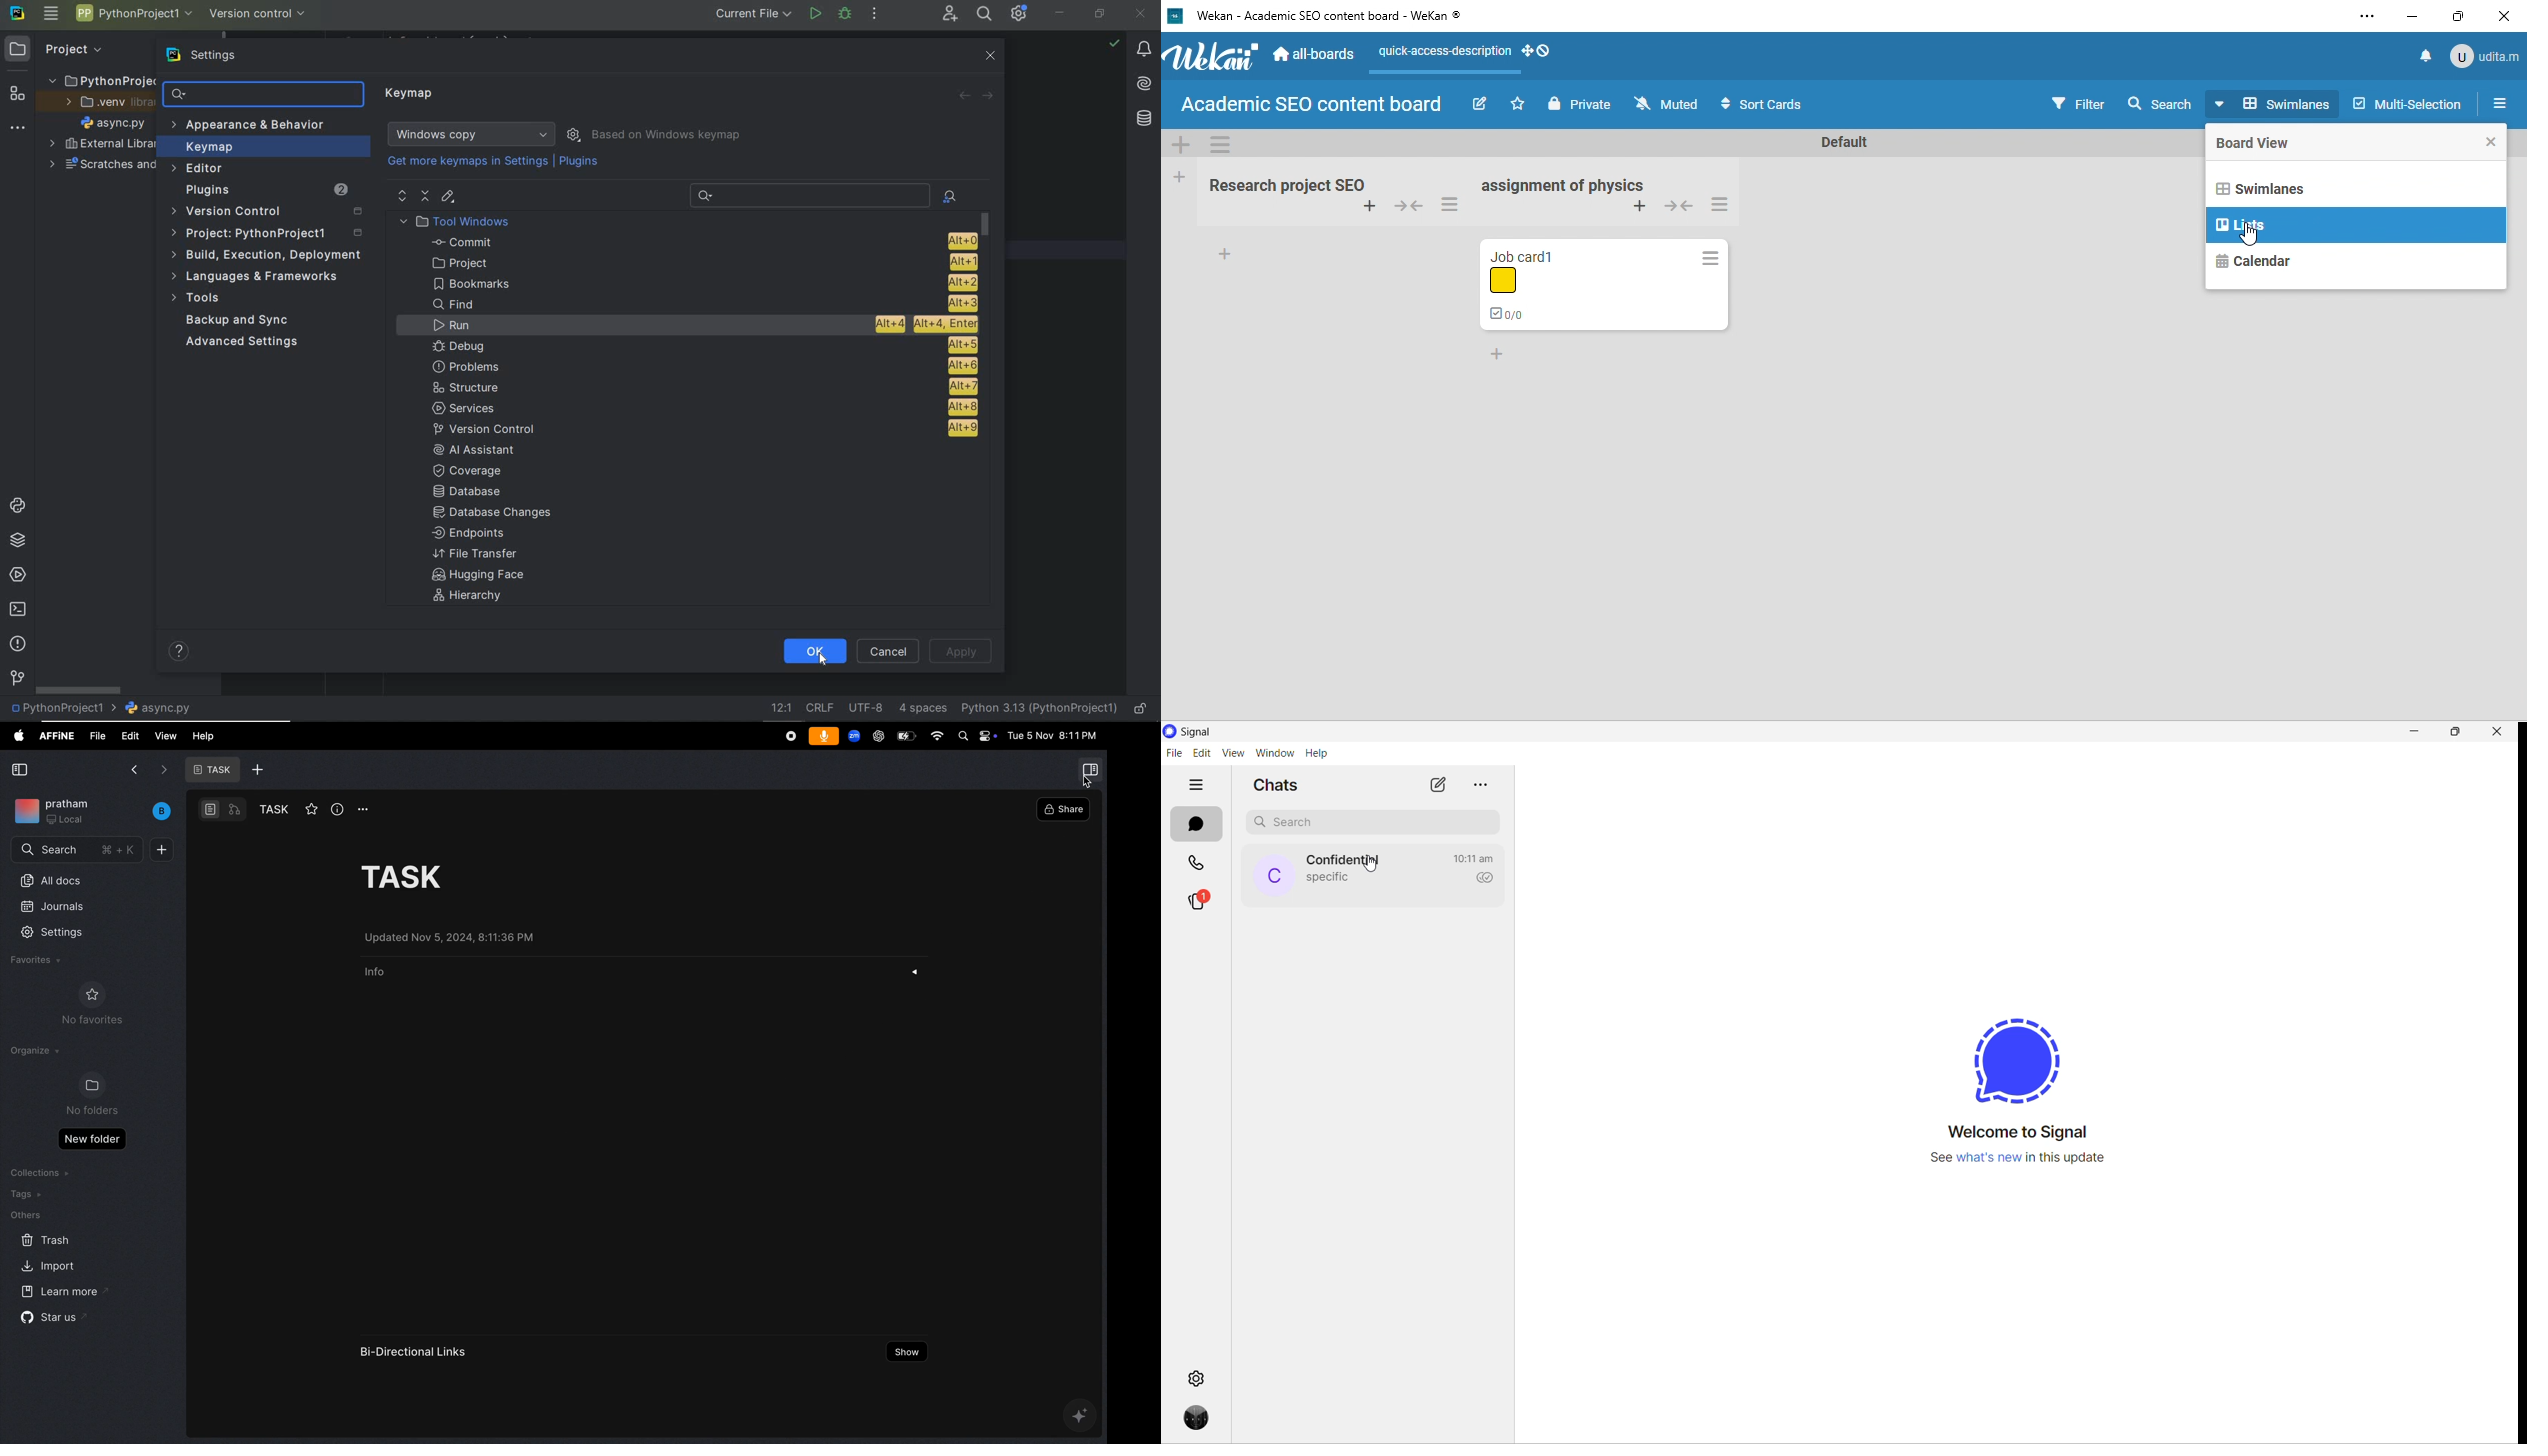 The width and height of the screenshot is (2548, 1456). I want to click on collapse side bar, so click(20, 770).